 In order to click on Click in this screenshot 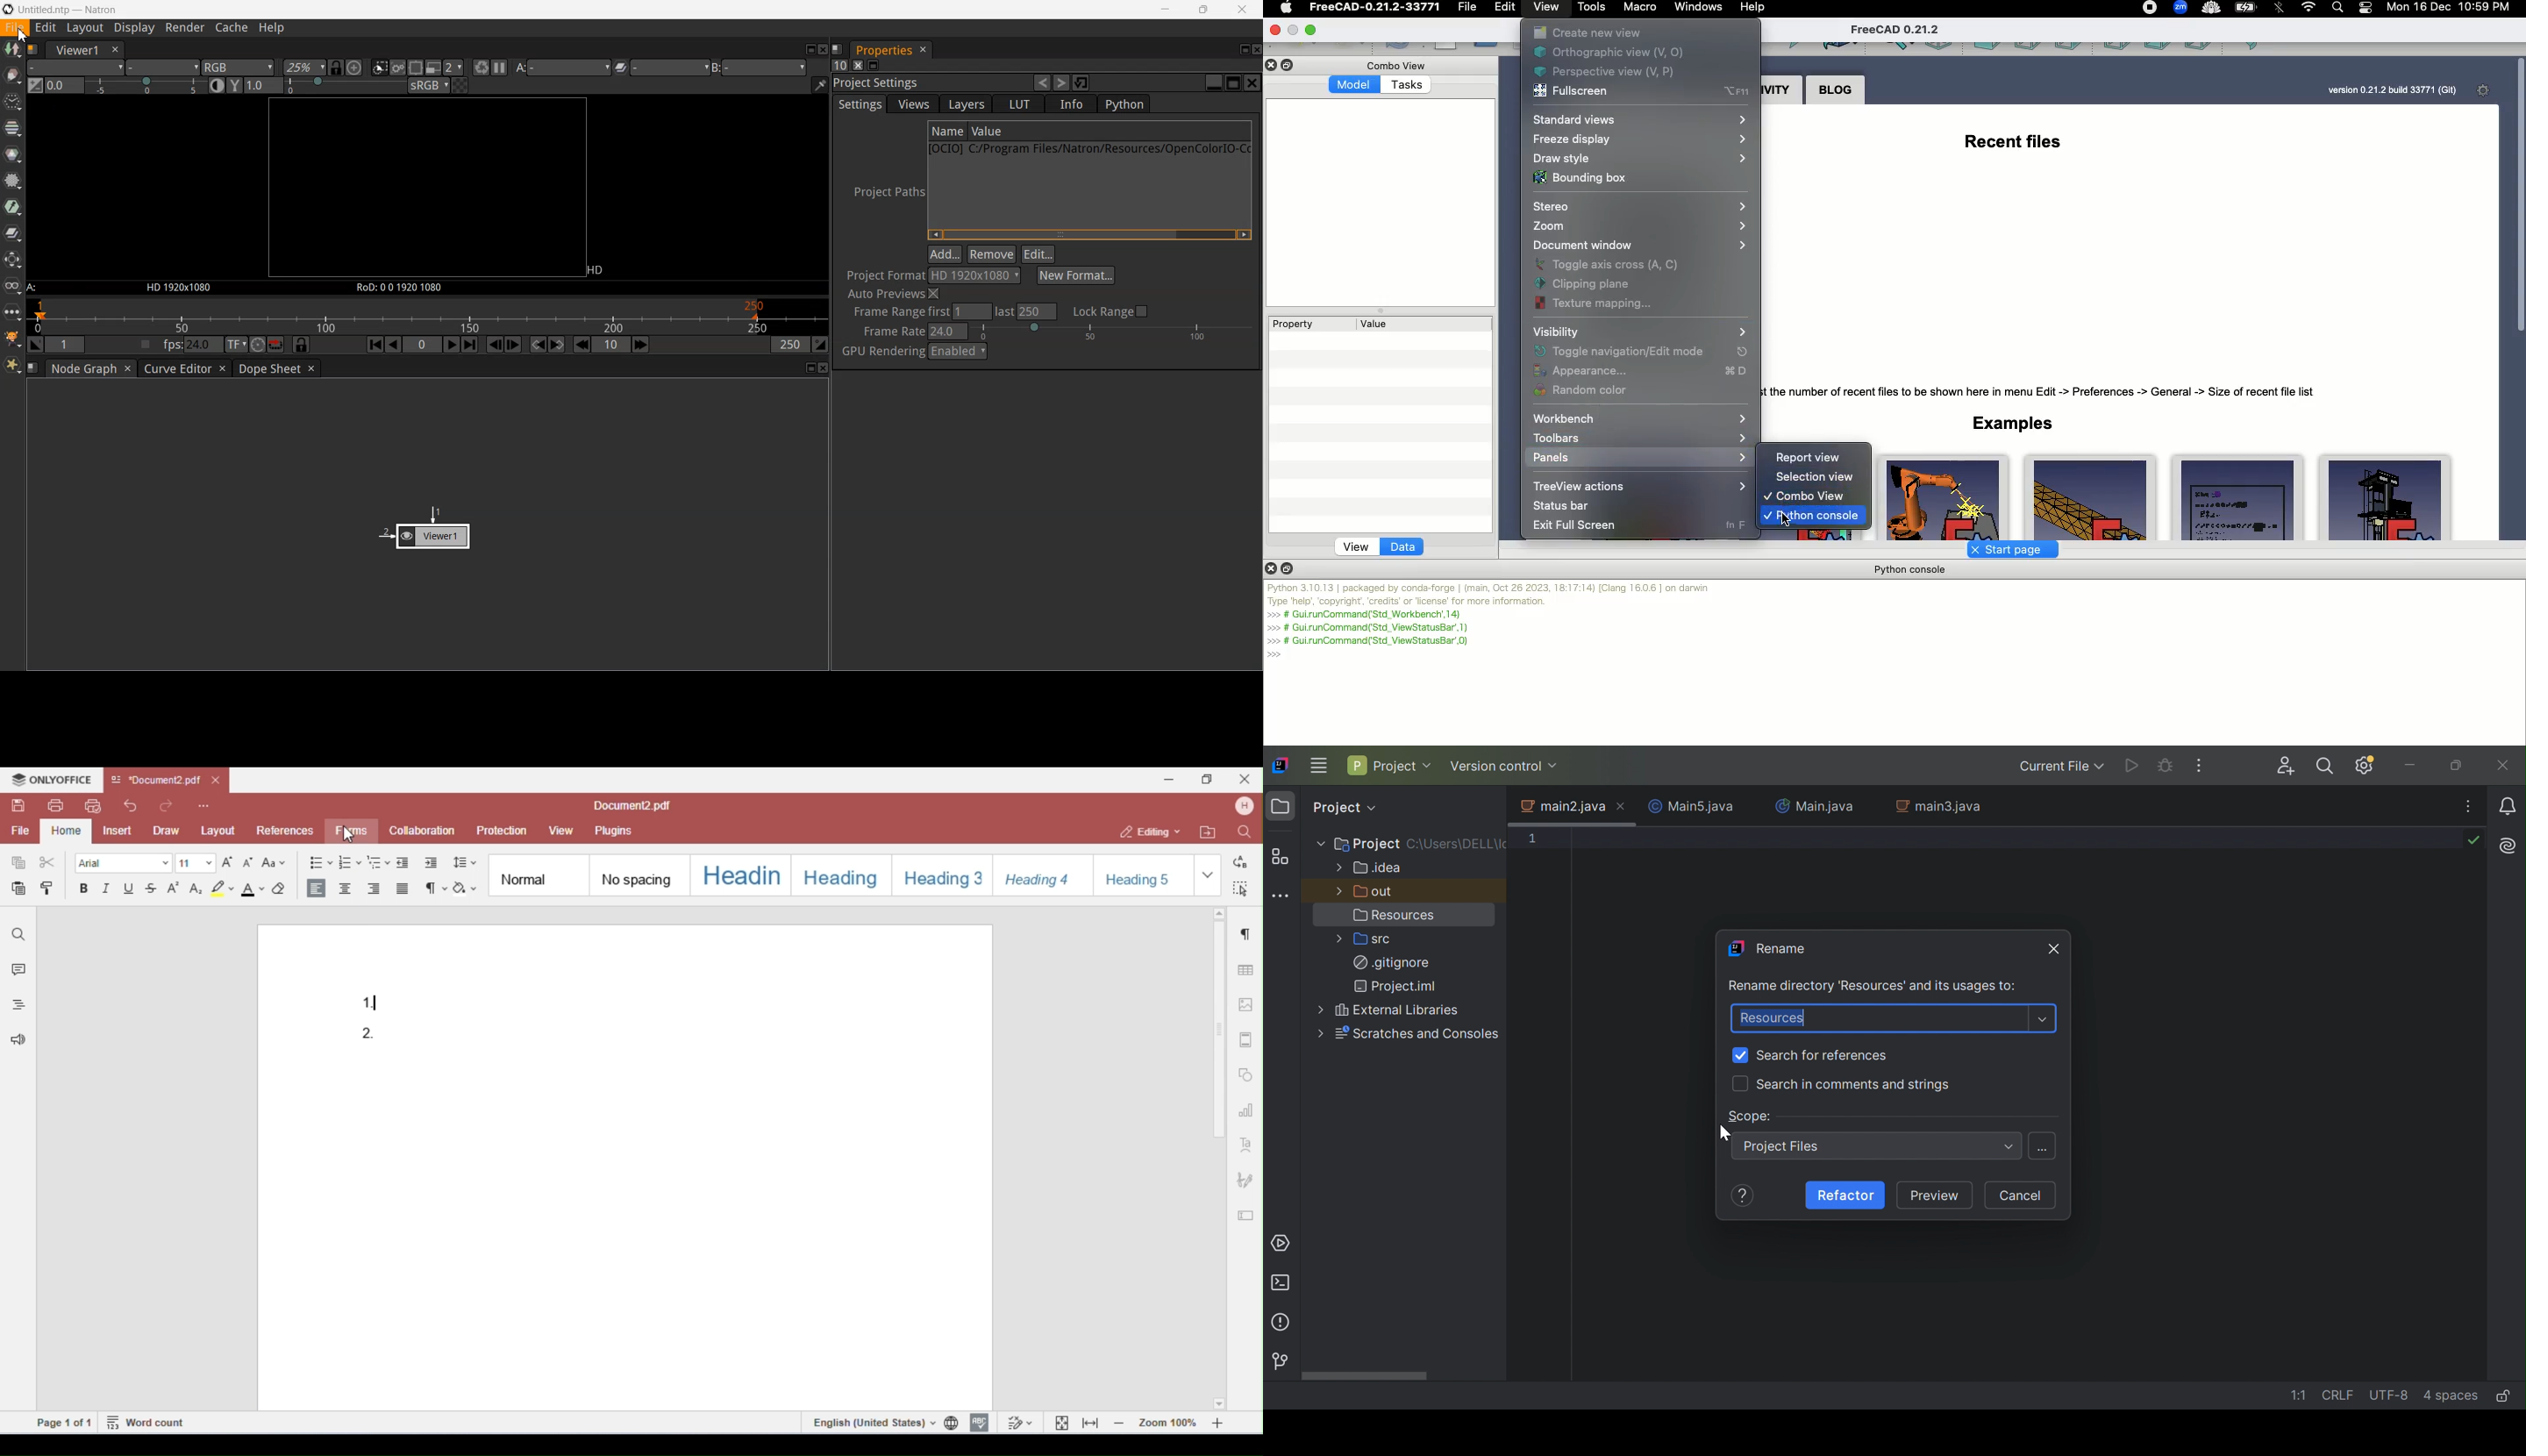, I will do `click(1791, 524)`.